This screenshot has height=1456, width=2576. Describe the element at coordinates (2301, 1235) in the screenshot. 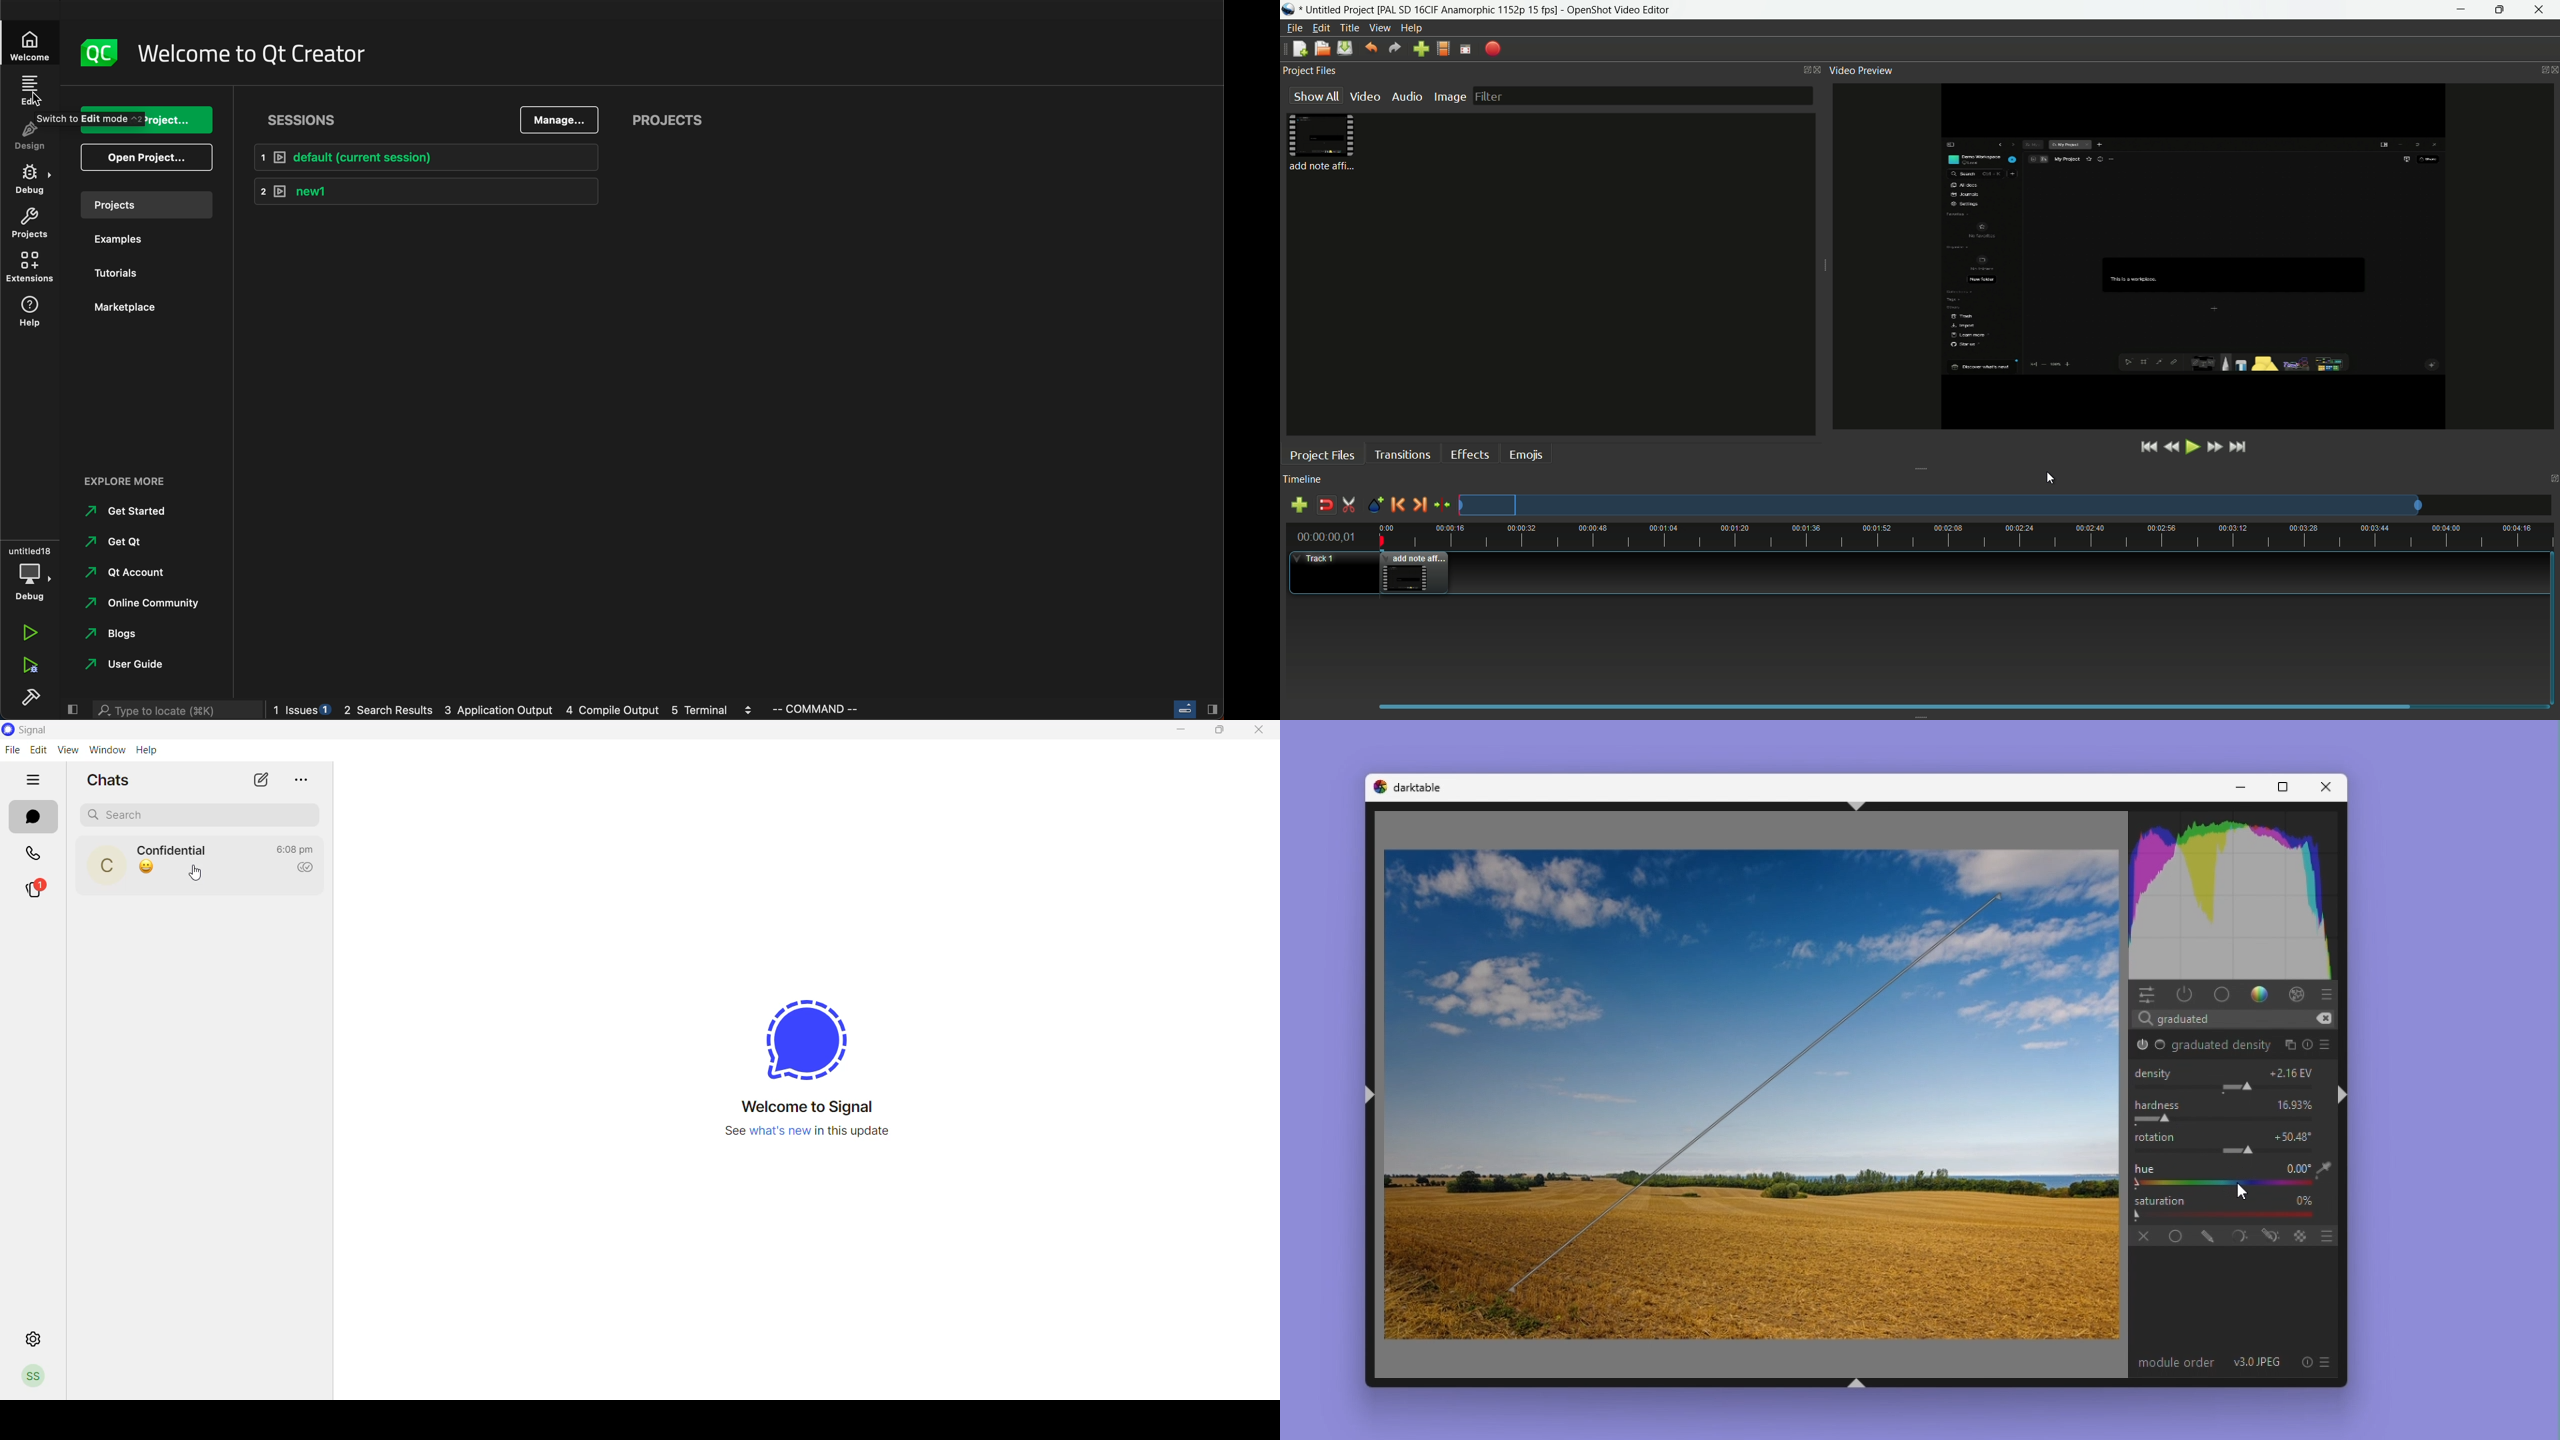

I see `blending options` at that location.